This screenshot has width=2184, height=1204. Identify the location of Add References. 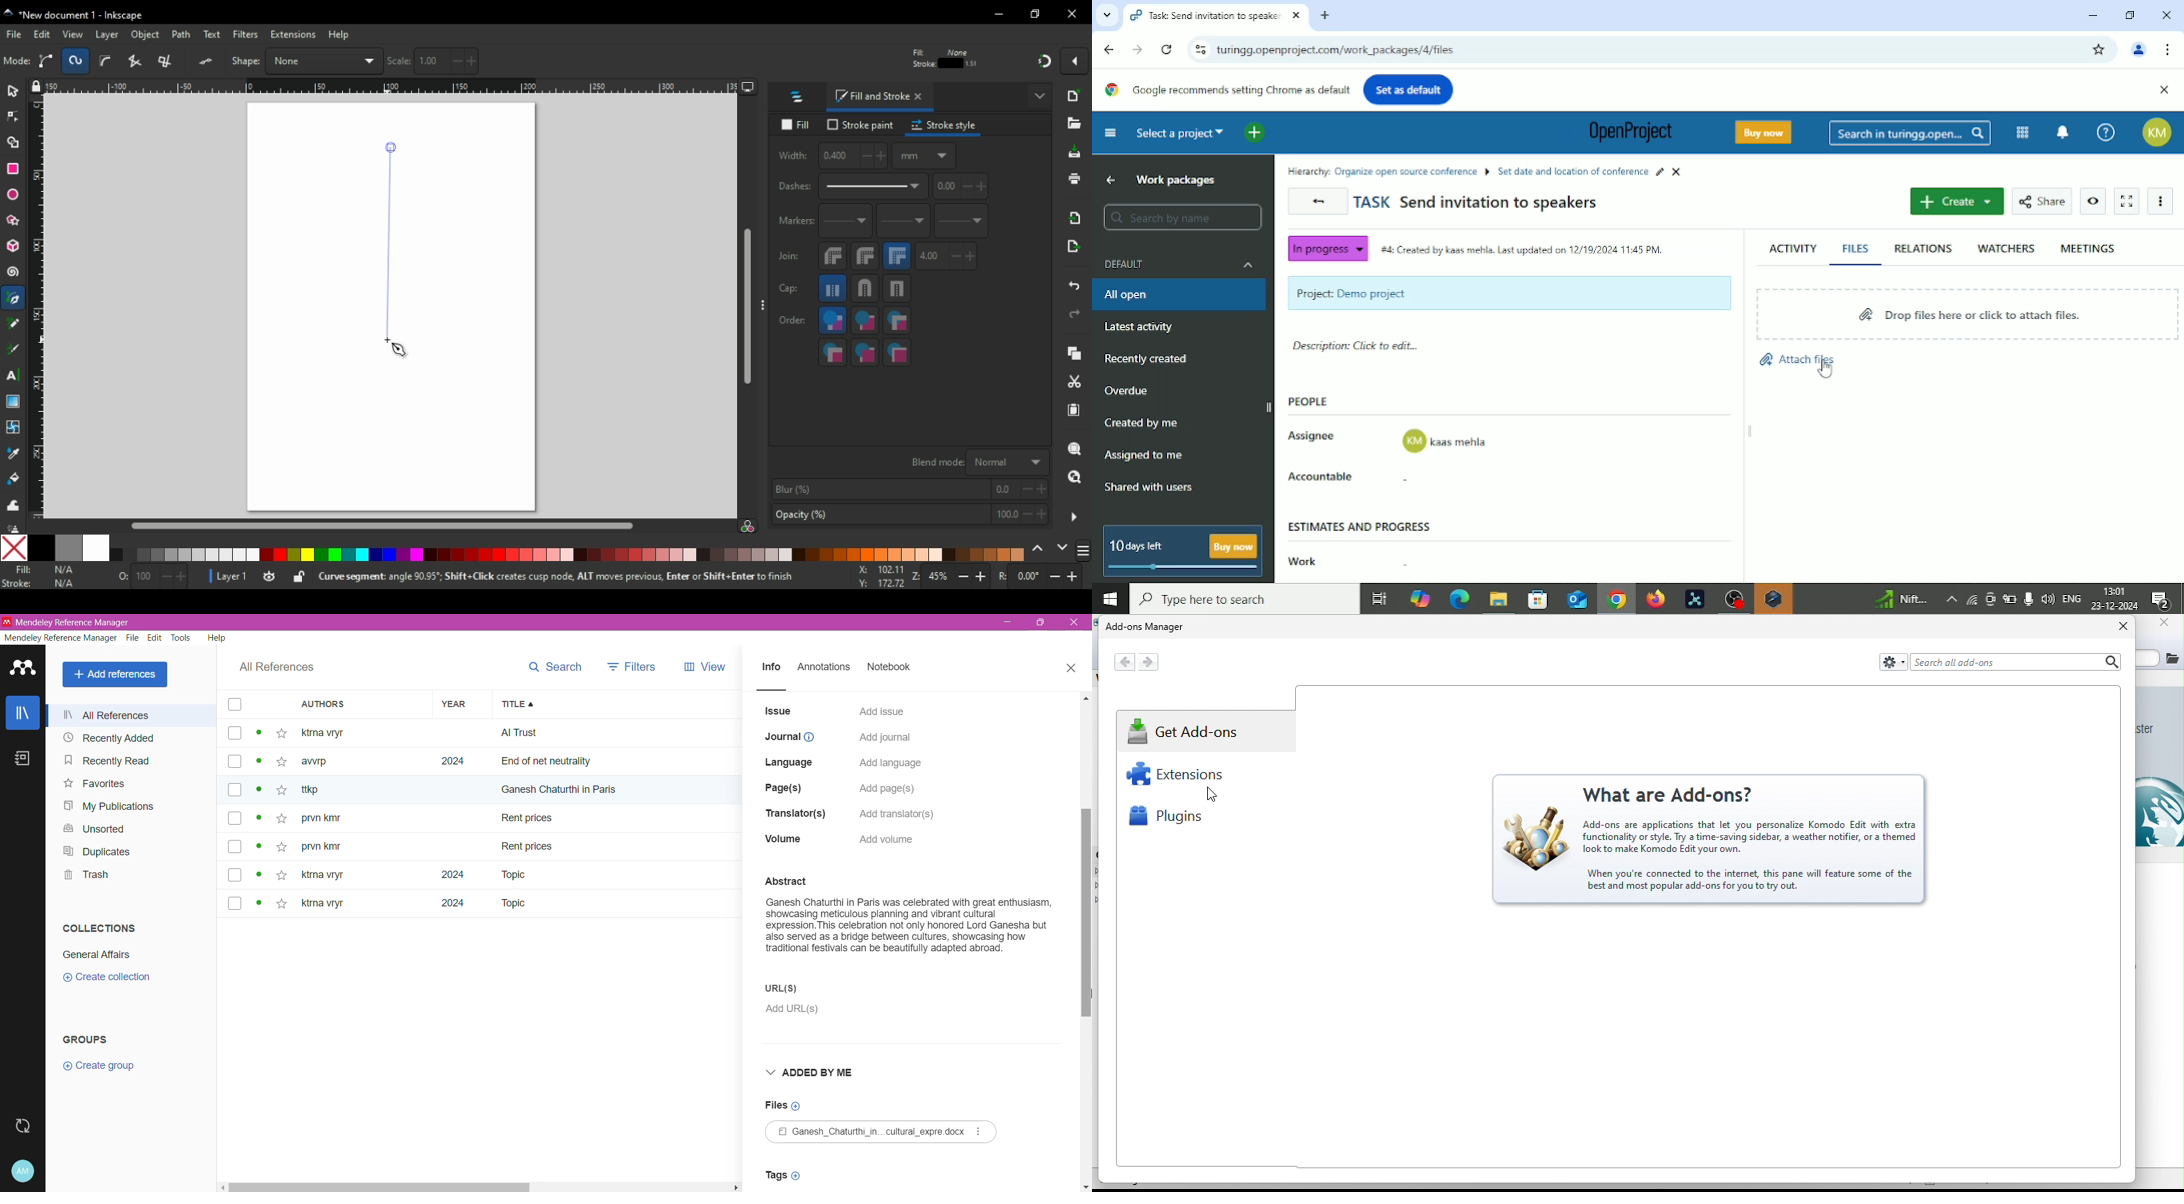
(116, 675).